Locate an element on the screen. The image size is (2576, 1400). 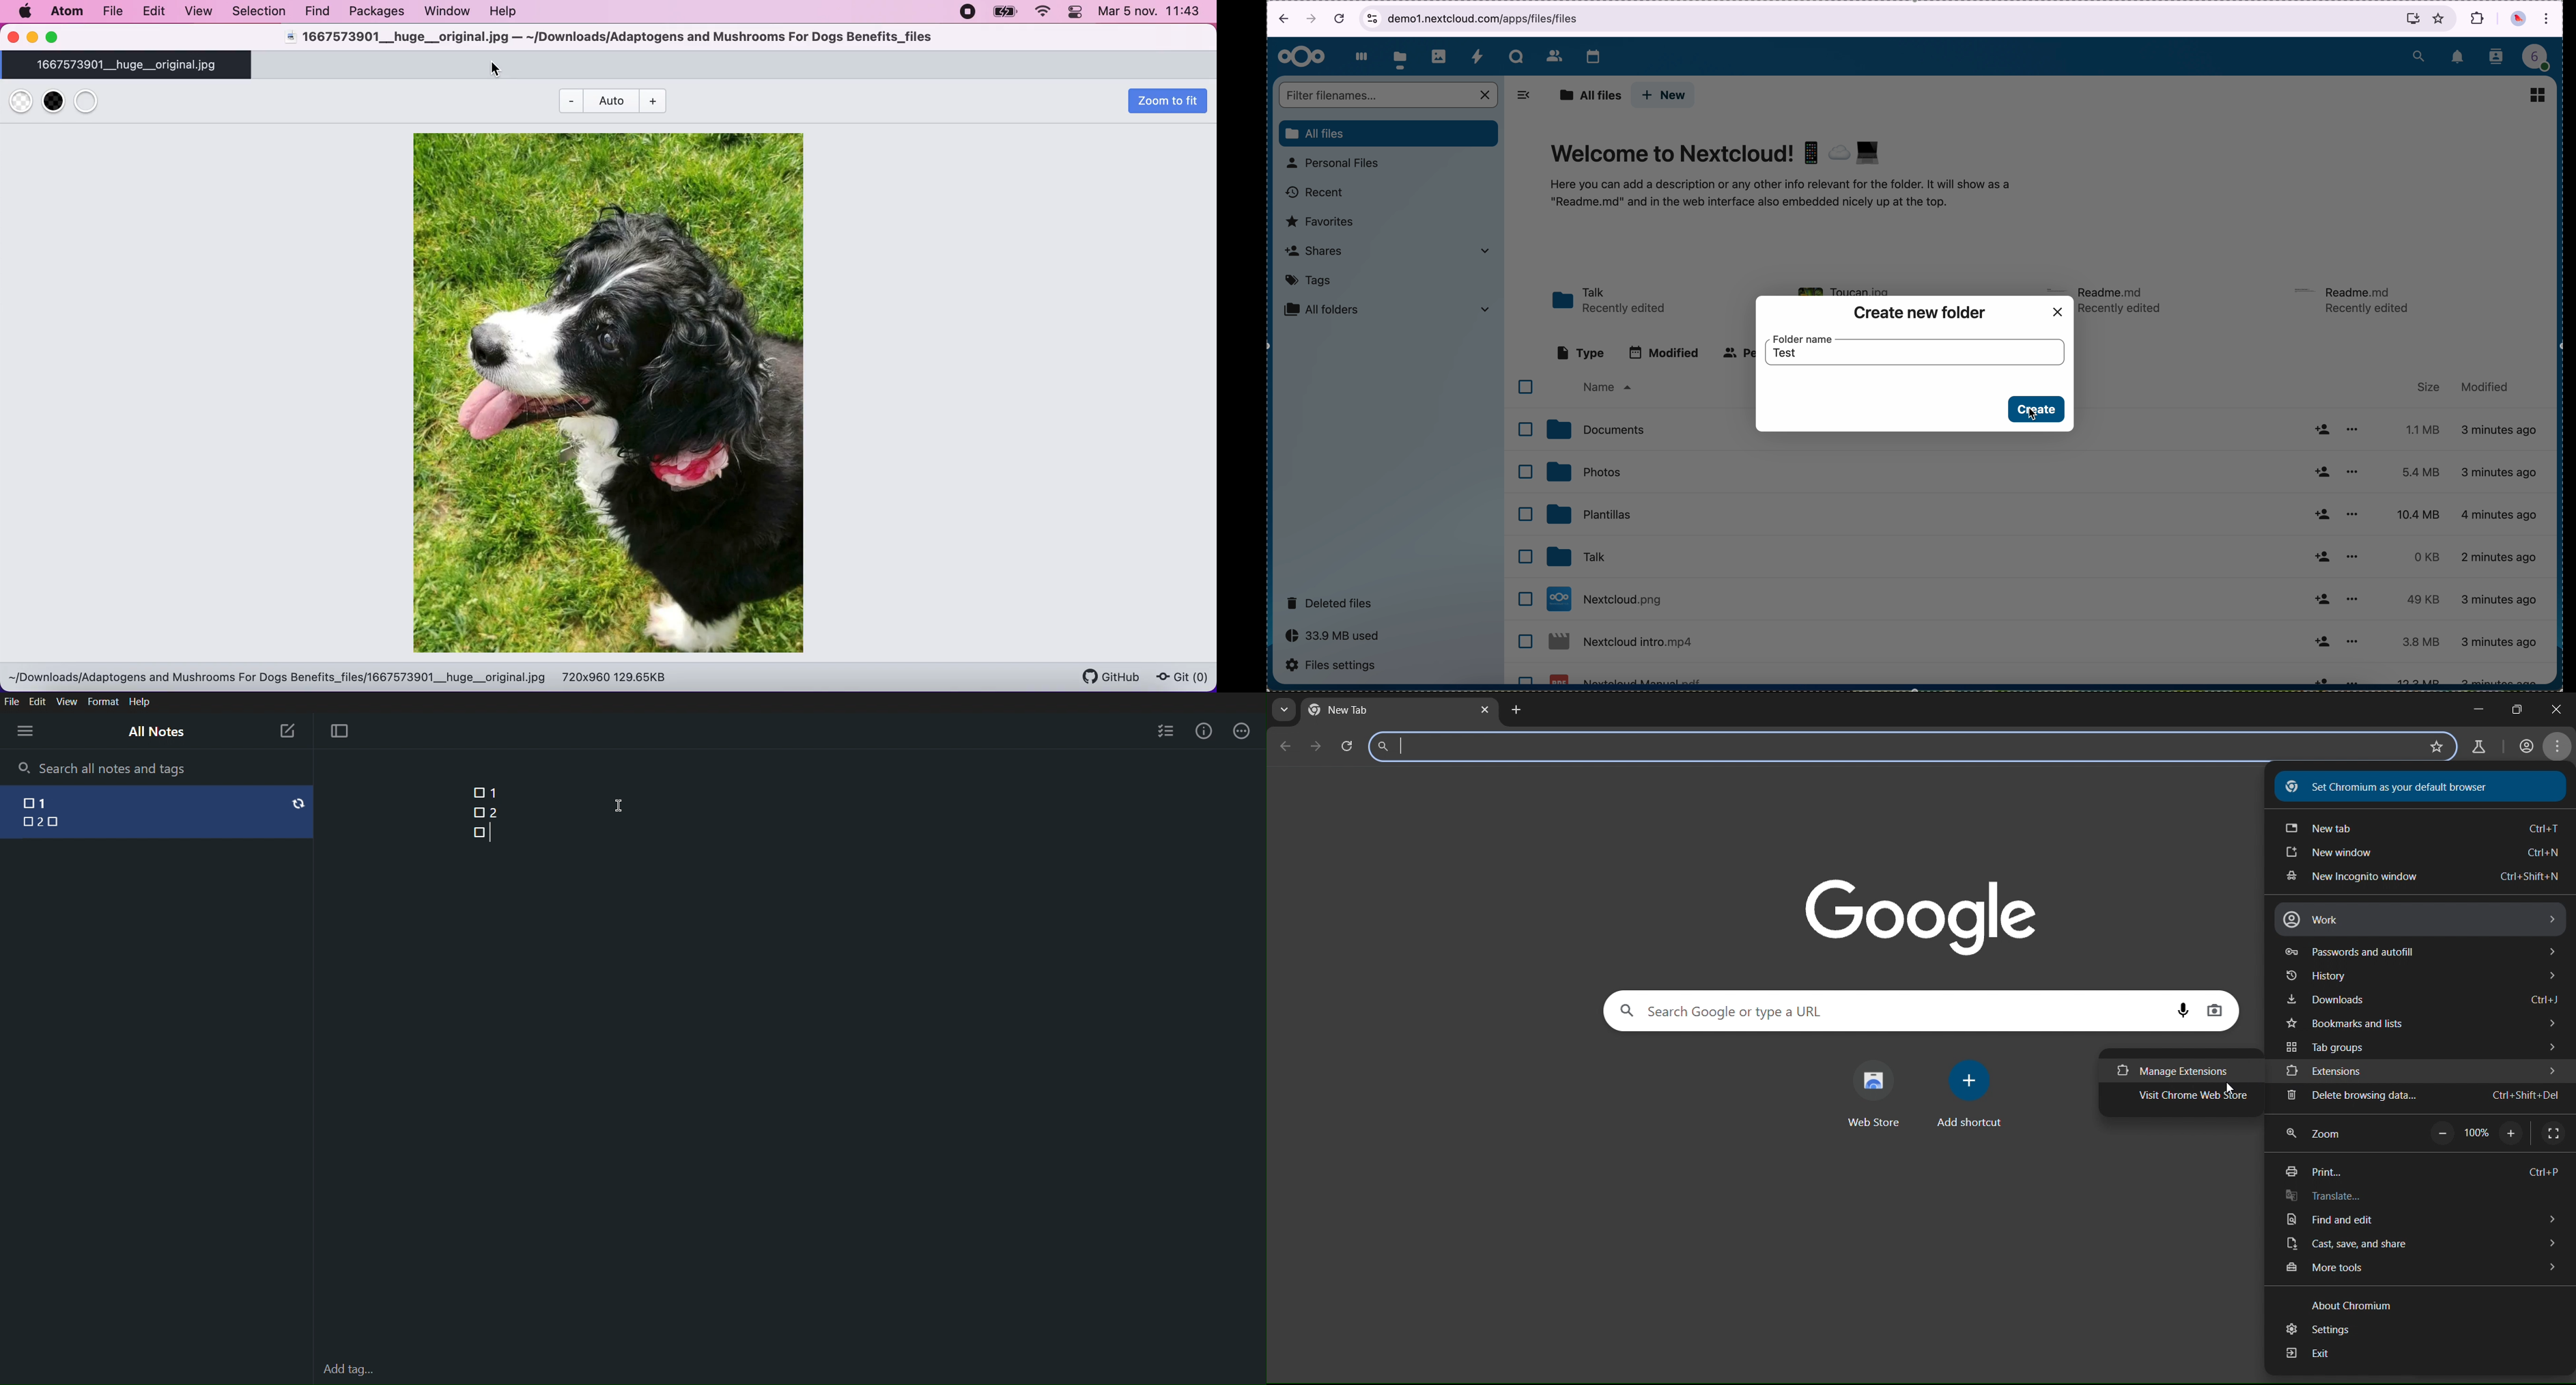
reset is located at coordinates (299, 803).